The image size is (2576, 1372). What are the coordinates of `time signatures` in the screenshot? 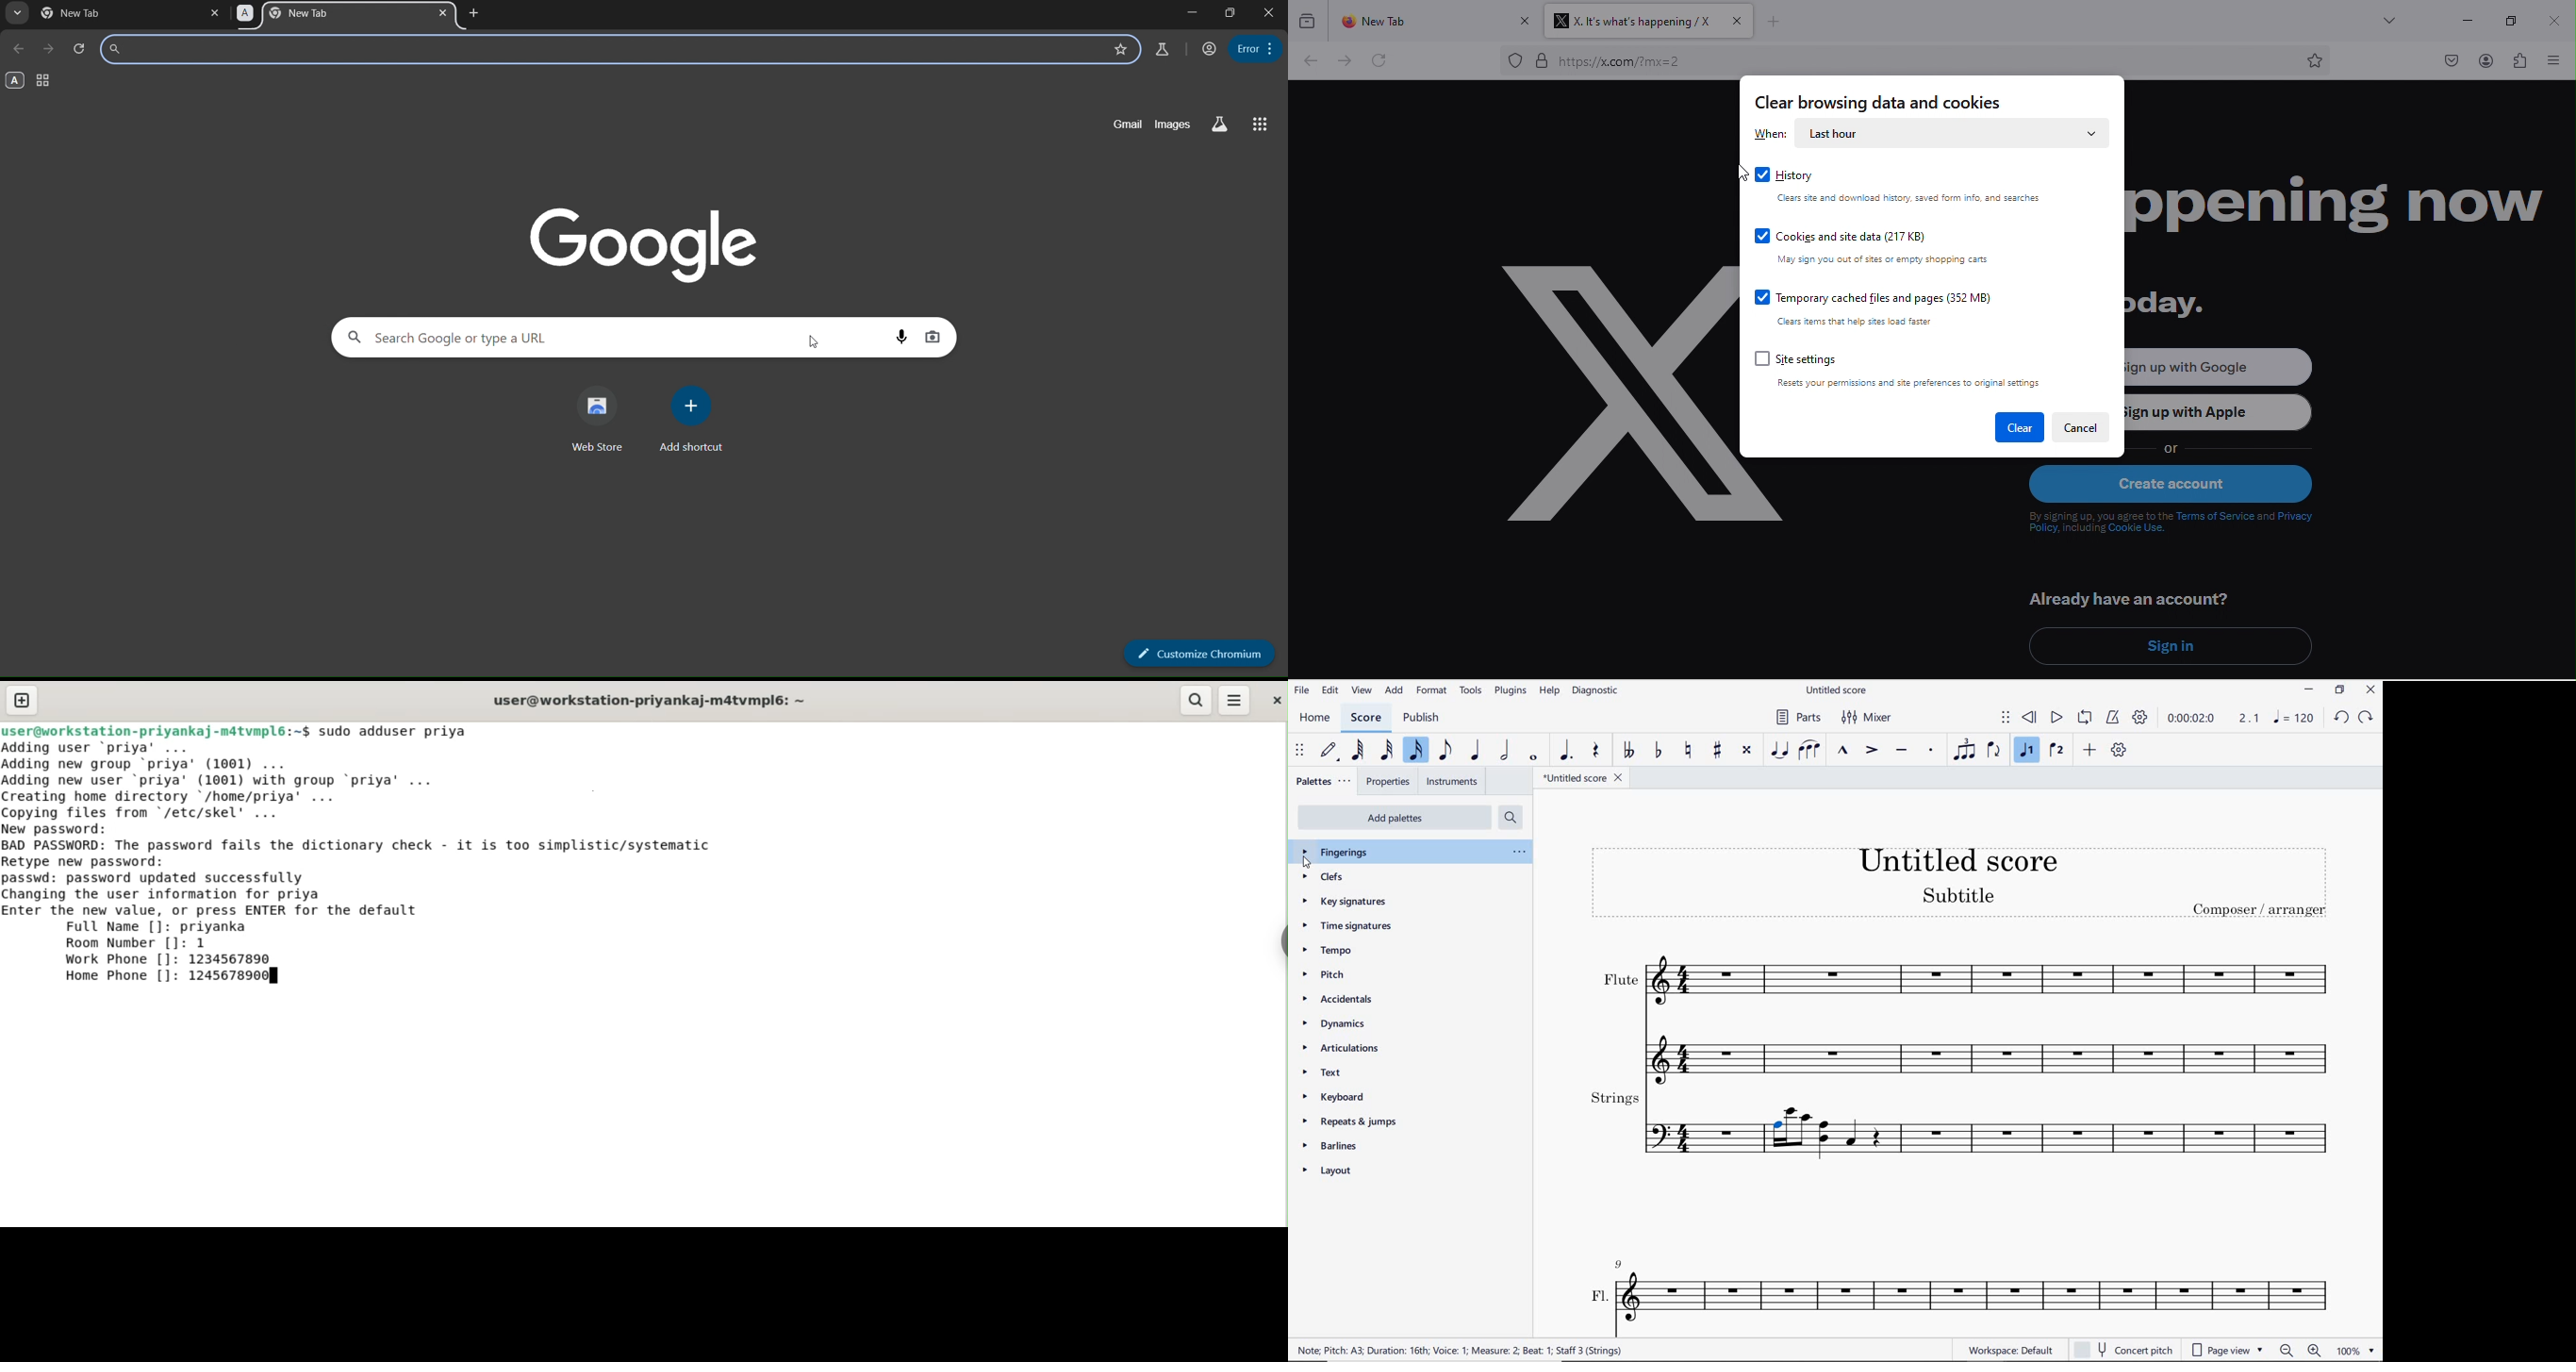 It's located at (1351, 926).